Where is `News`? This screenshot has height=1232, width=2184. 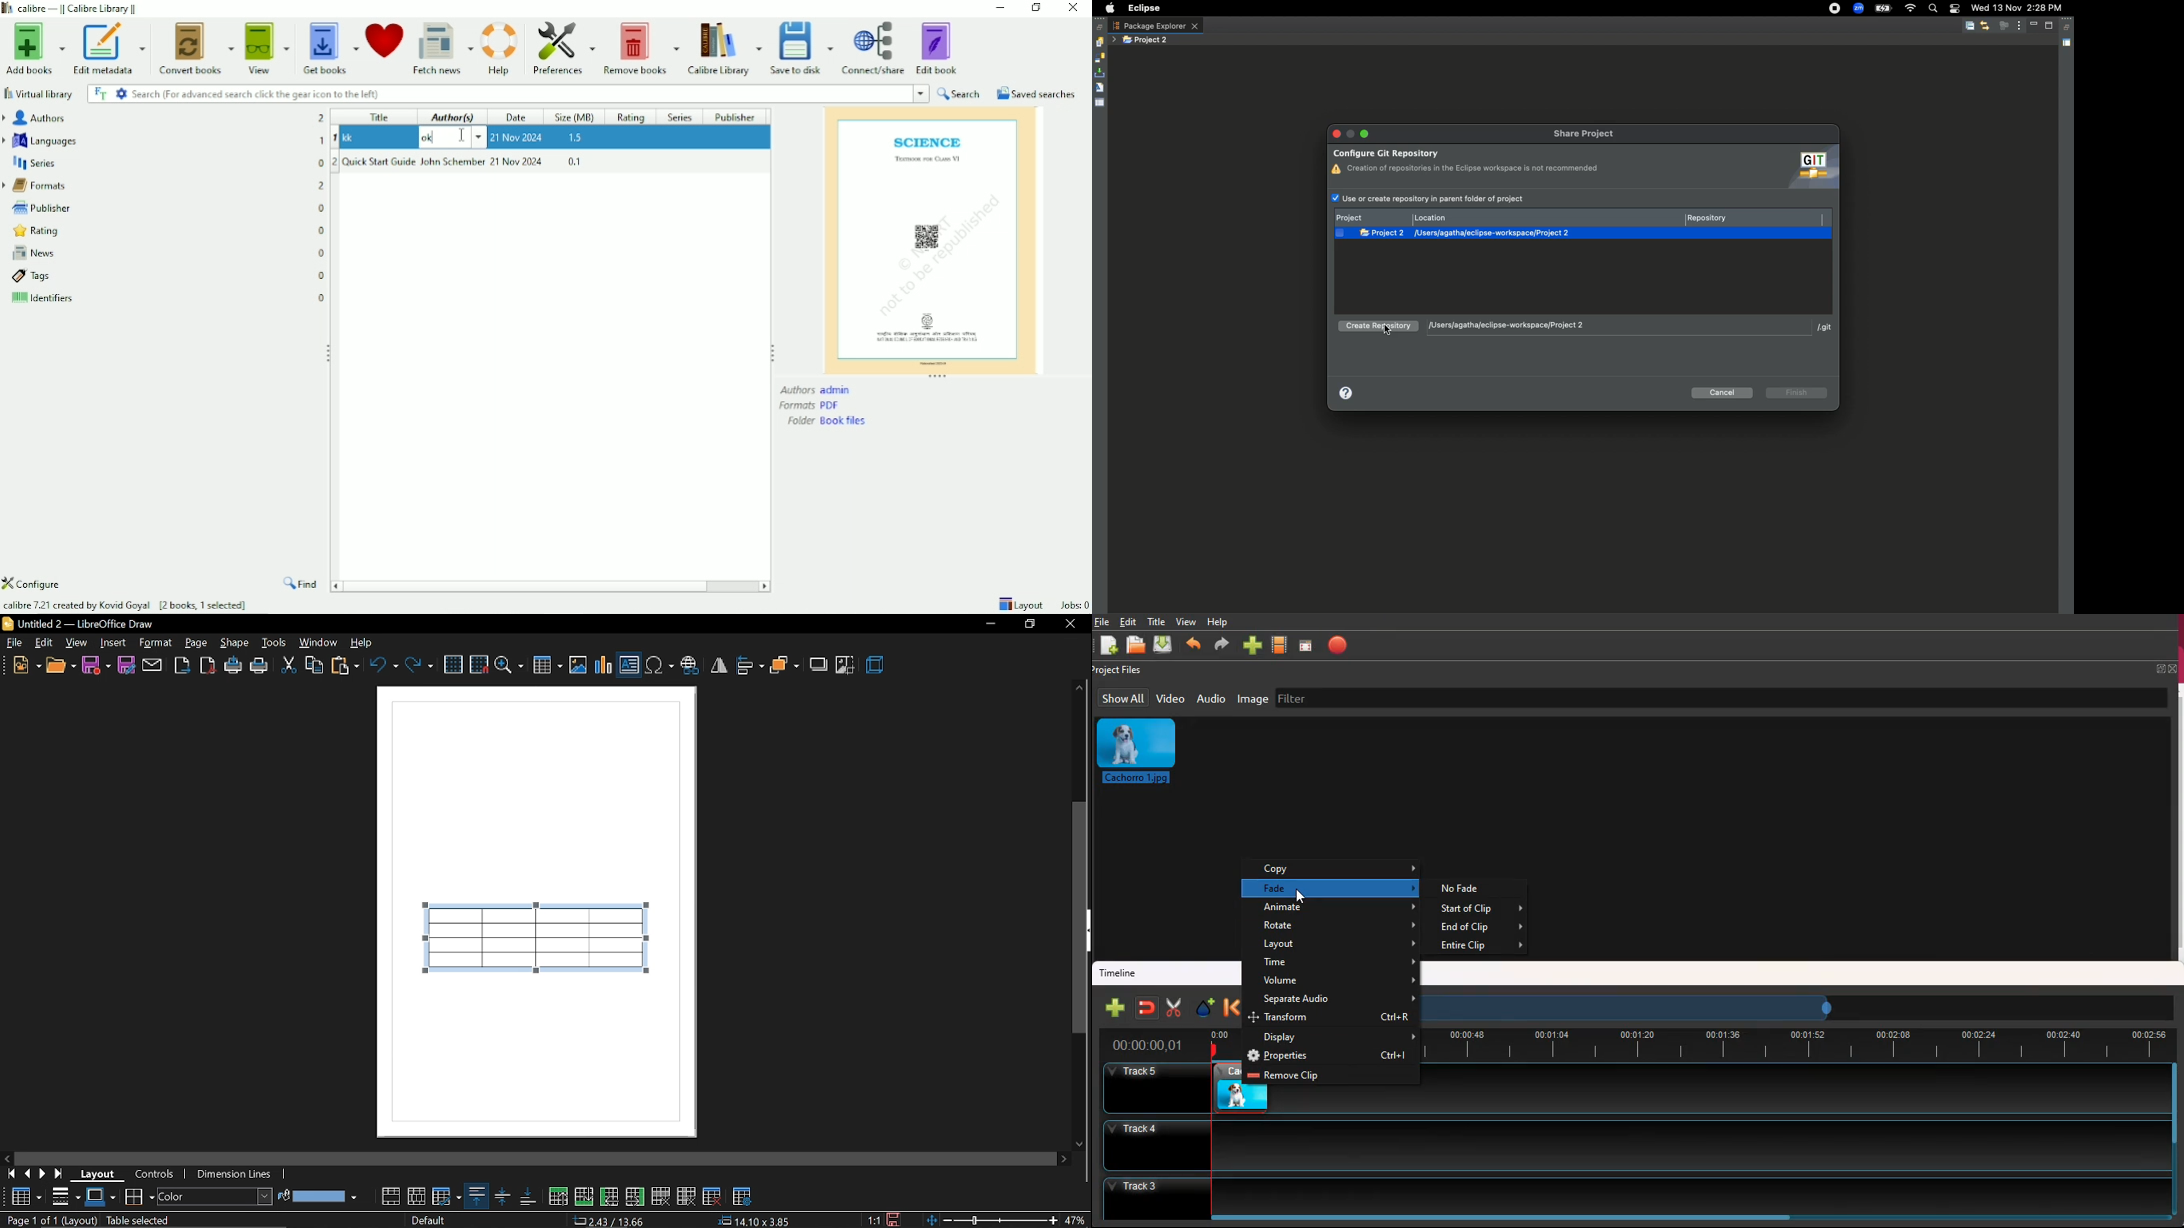 News is located at coordinates (166, 254).